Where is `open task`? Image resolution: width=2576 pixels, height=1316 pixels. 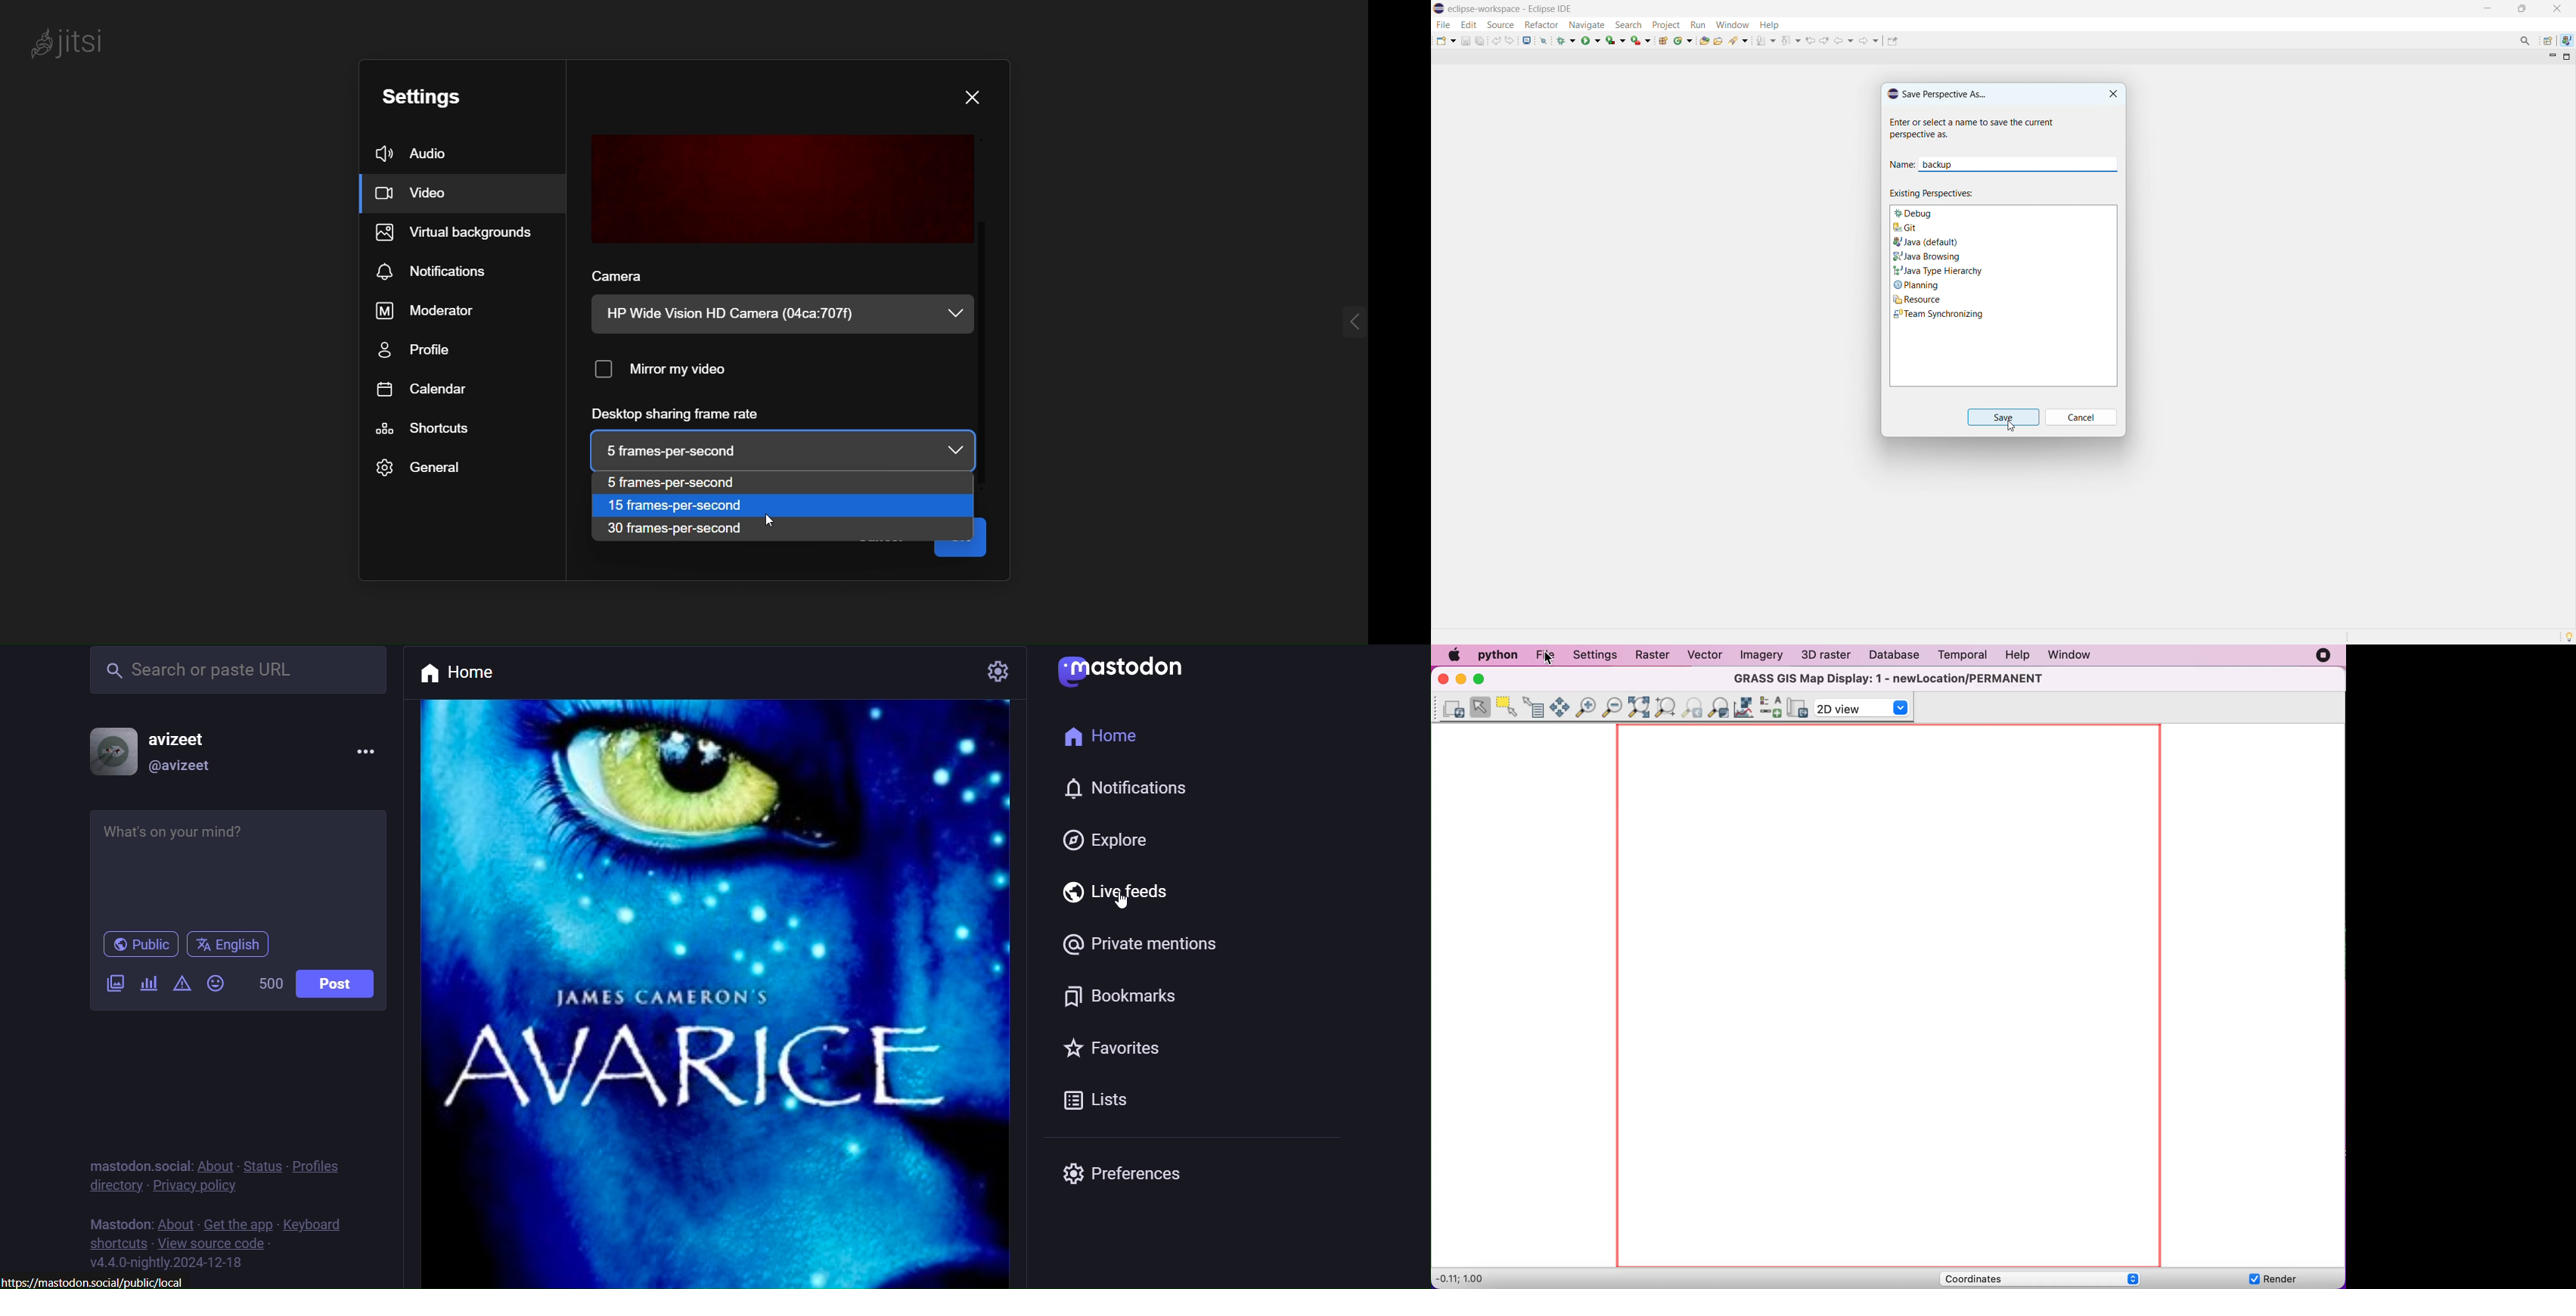
open task is located at coordinates (1719, 41).